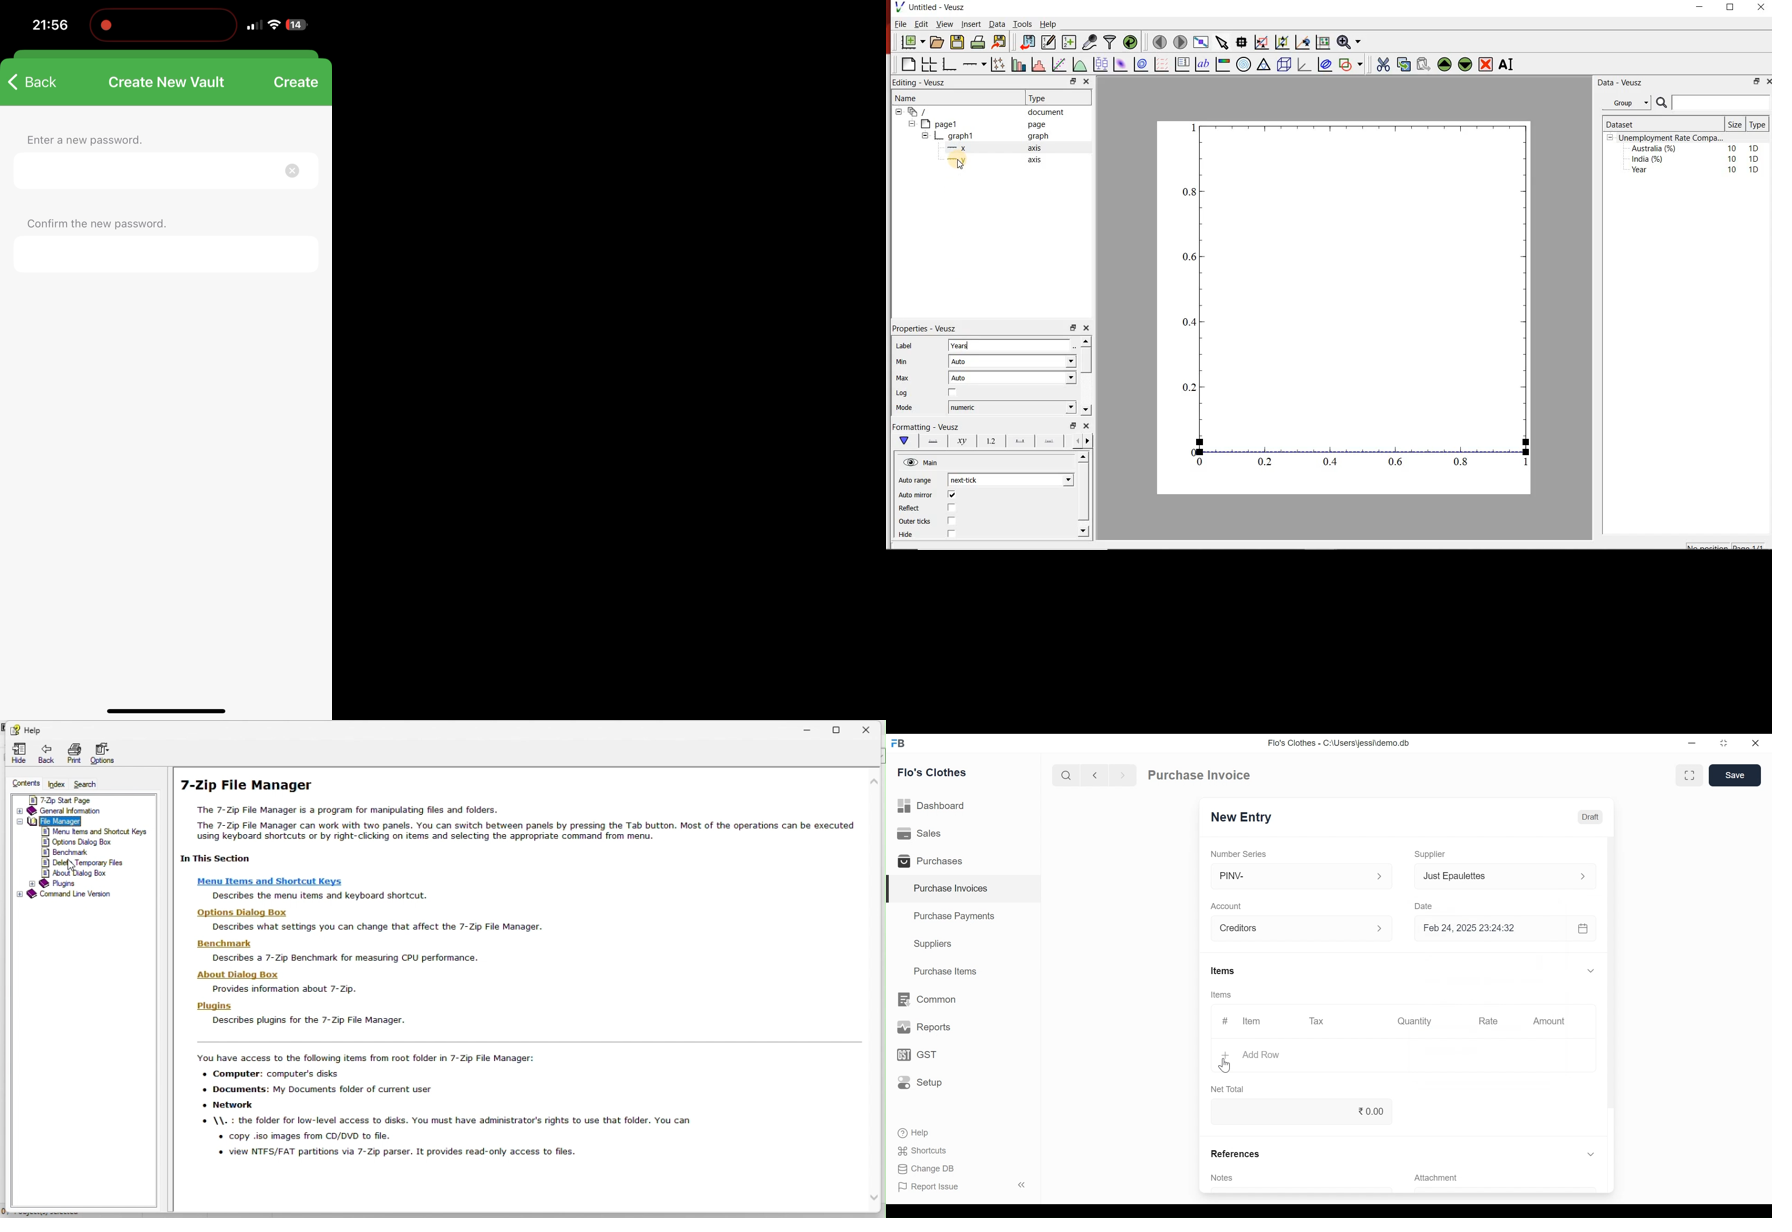 This screenshot has width=1792, height=1232. What do you see at coordinates (917, 496) in the screenshot?
I see `Auto mirror` at bounding box center [917, 496].